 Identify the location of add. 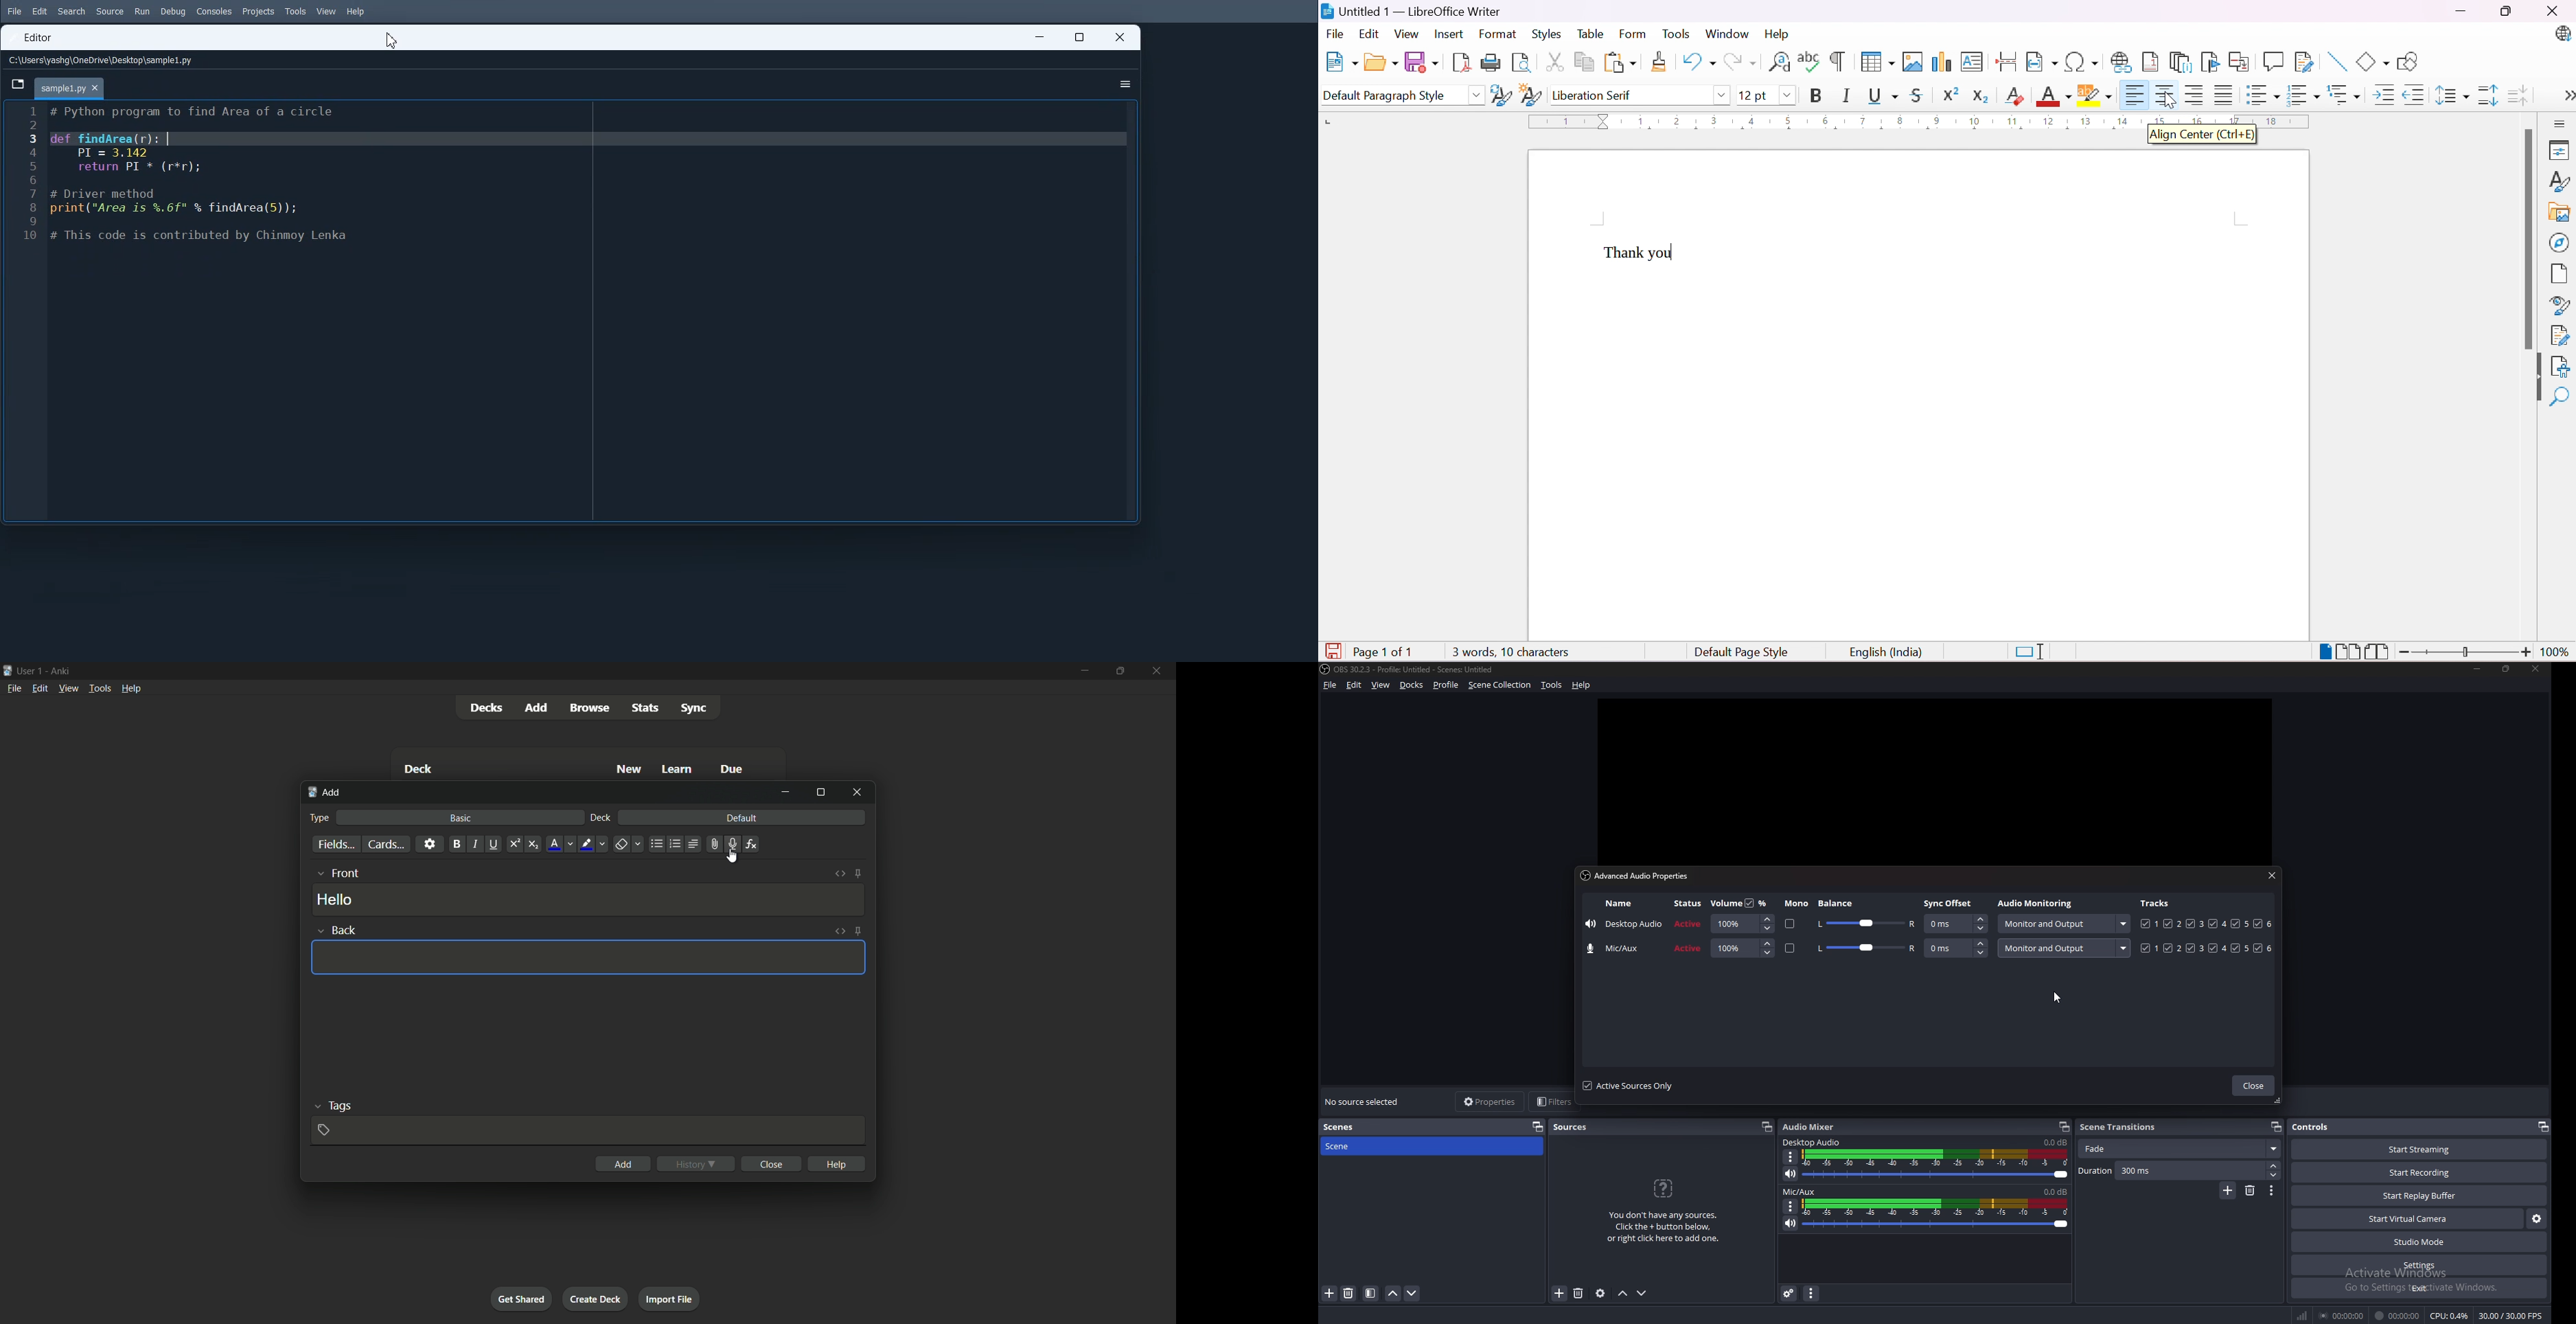
(624, 1163).